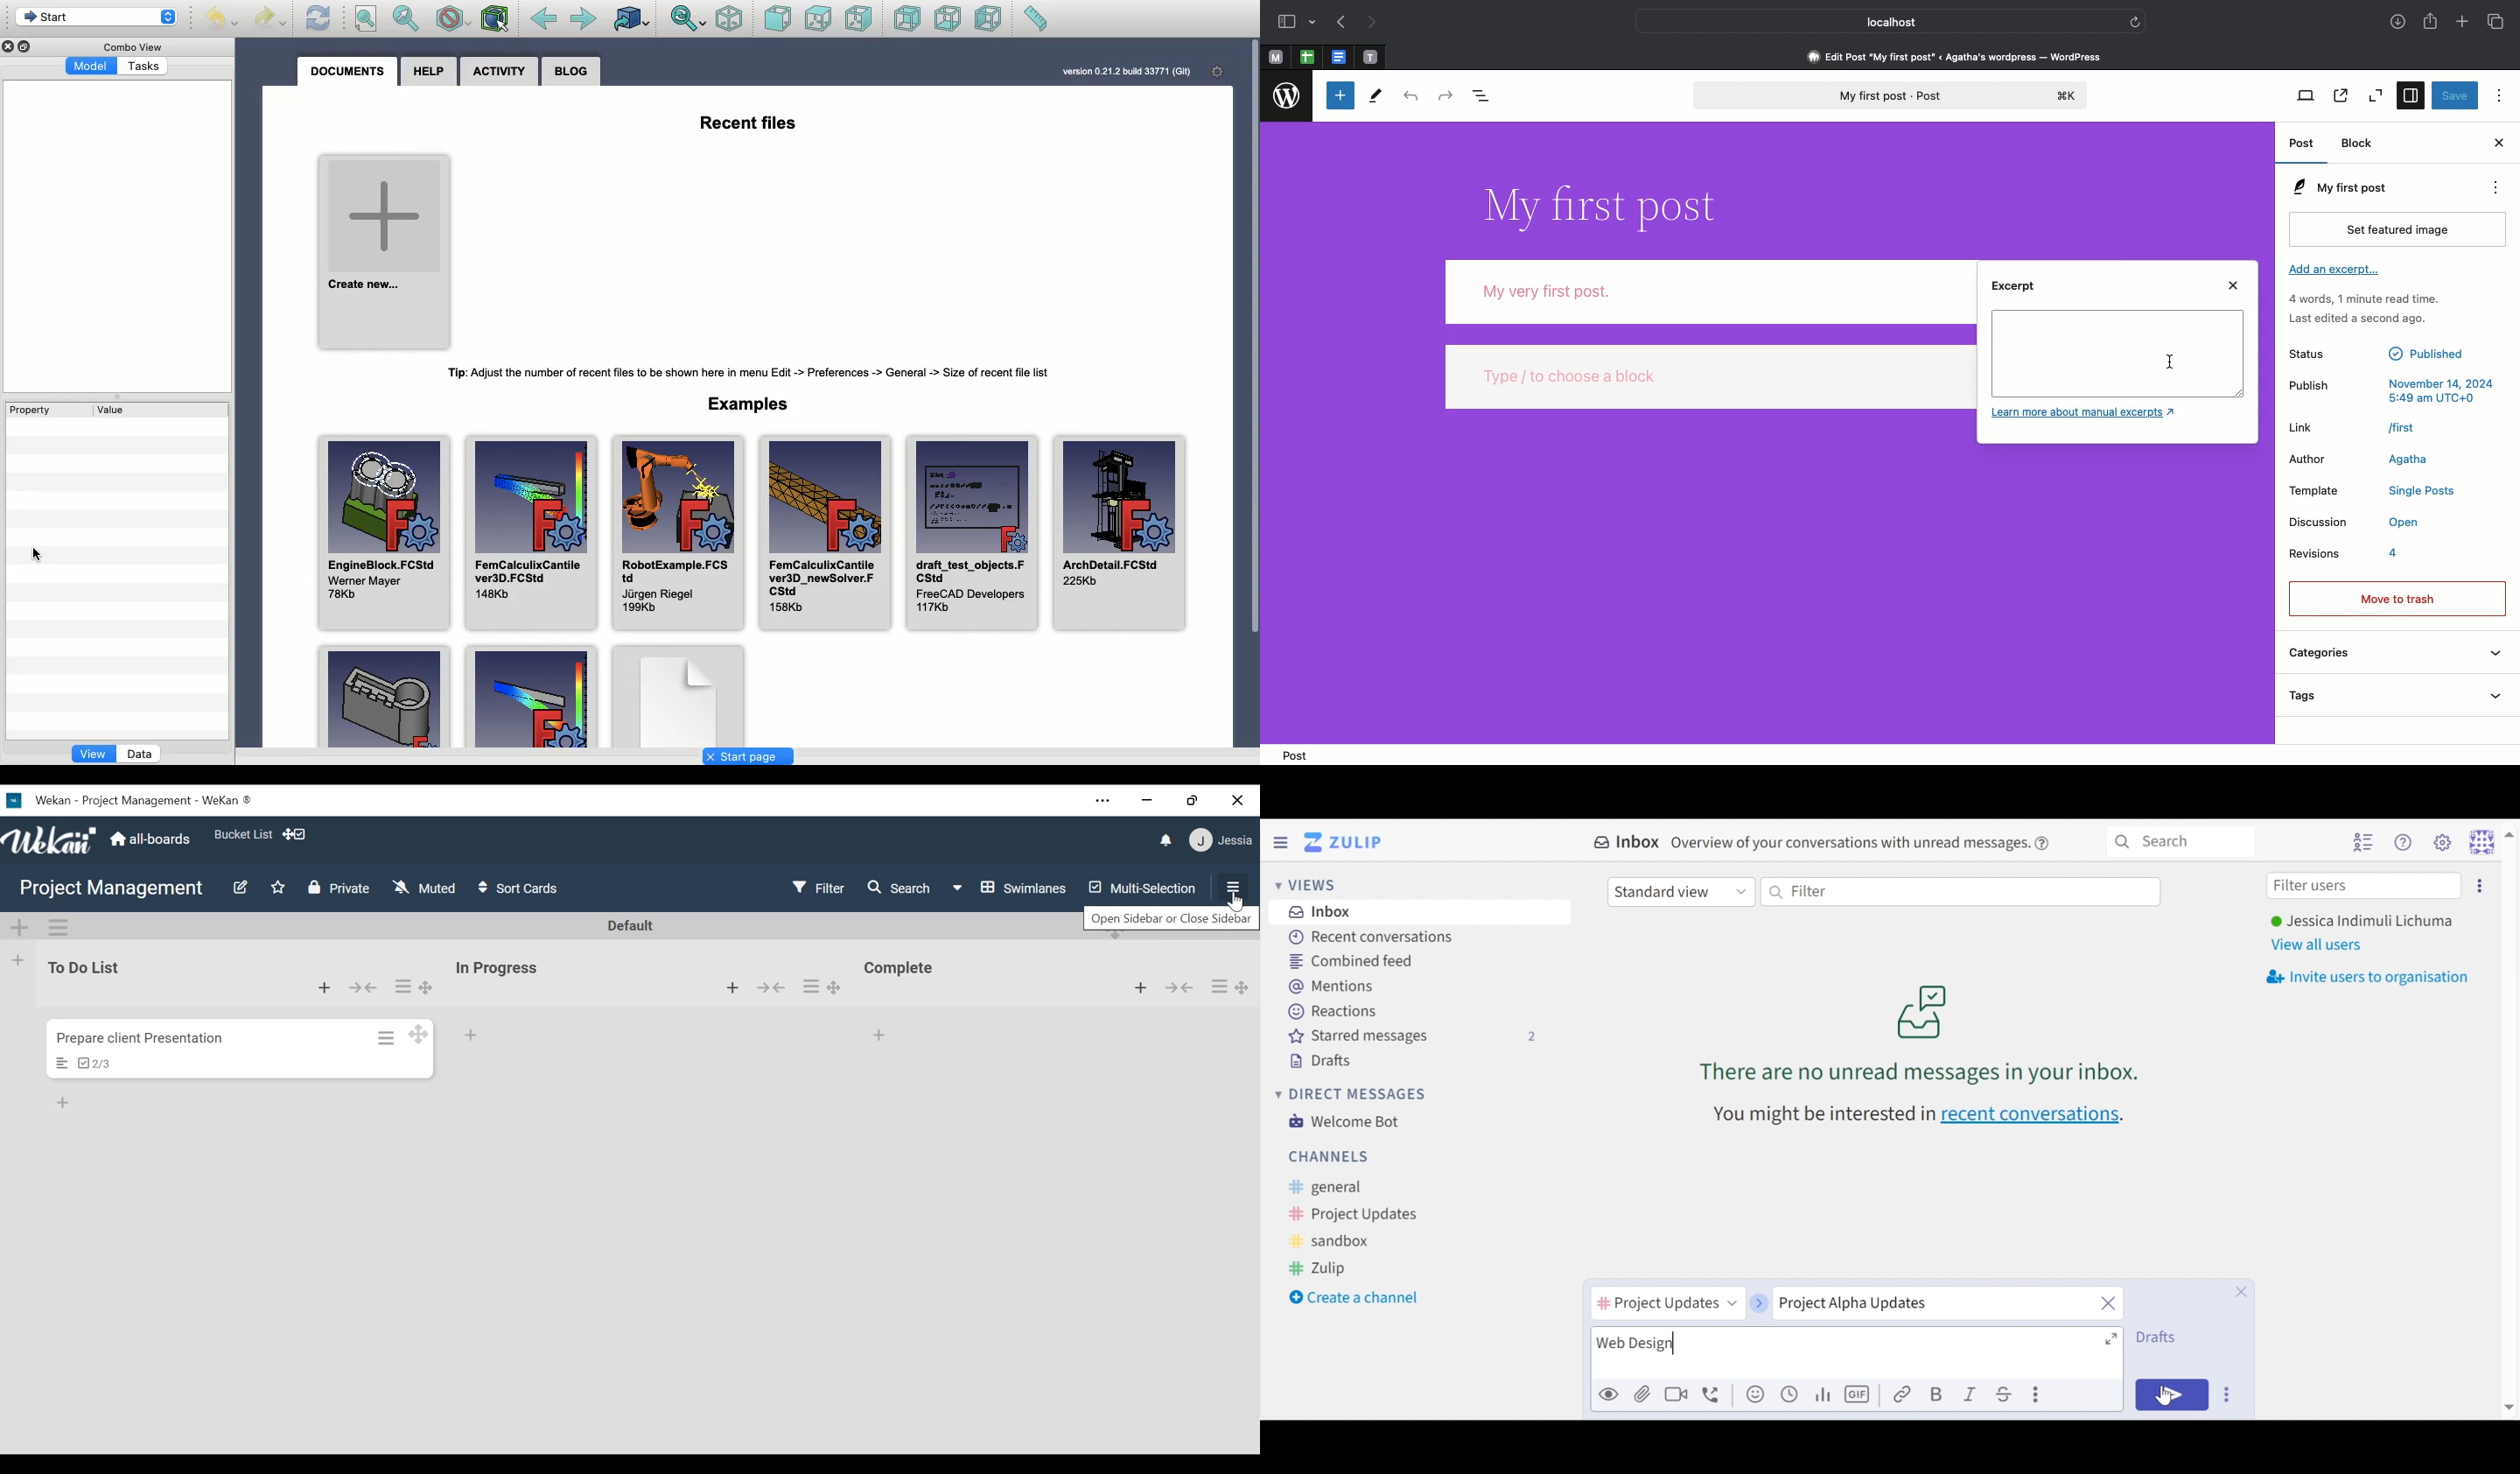 The height and width of the screenshot is (1484, 2520). What do you see at coordinates (1902, 1394) in the screenshot?
I see `link` at bounding box center [1902, 1394].